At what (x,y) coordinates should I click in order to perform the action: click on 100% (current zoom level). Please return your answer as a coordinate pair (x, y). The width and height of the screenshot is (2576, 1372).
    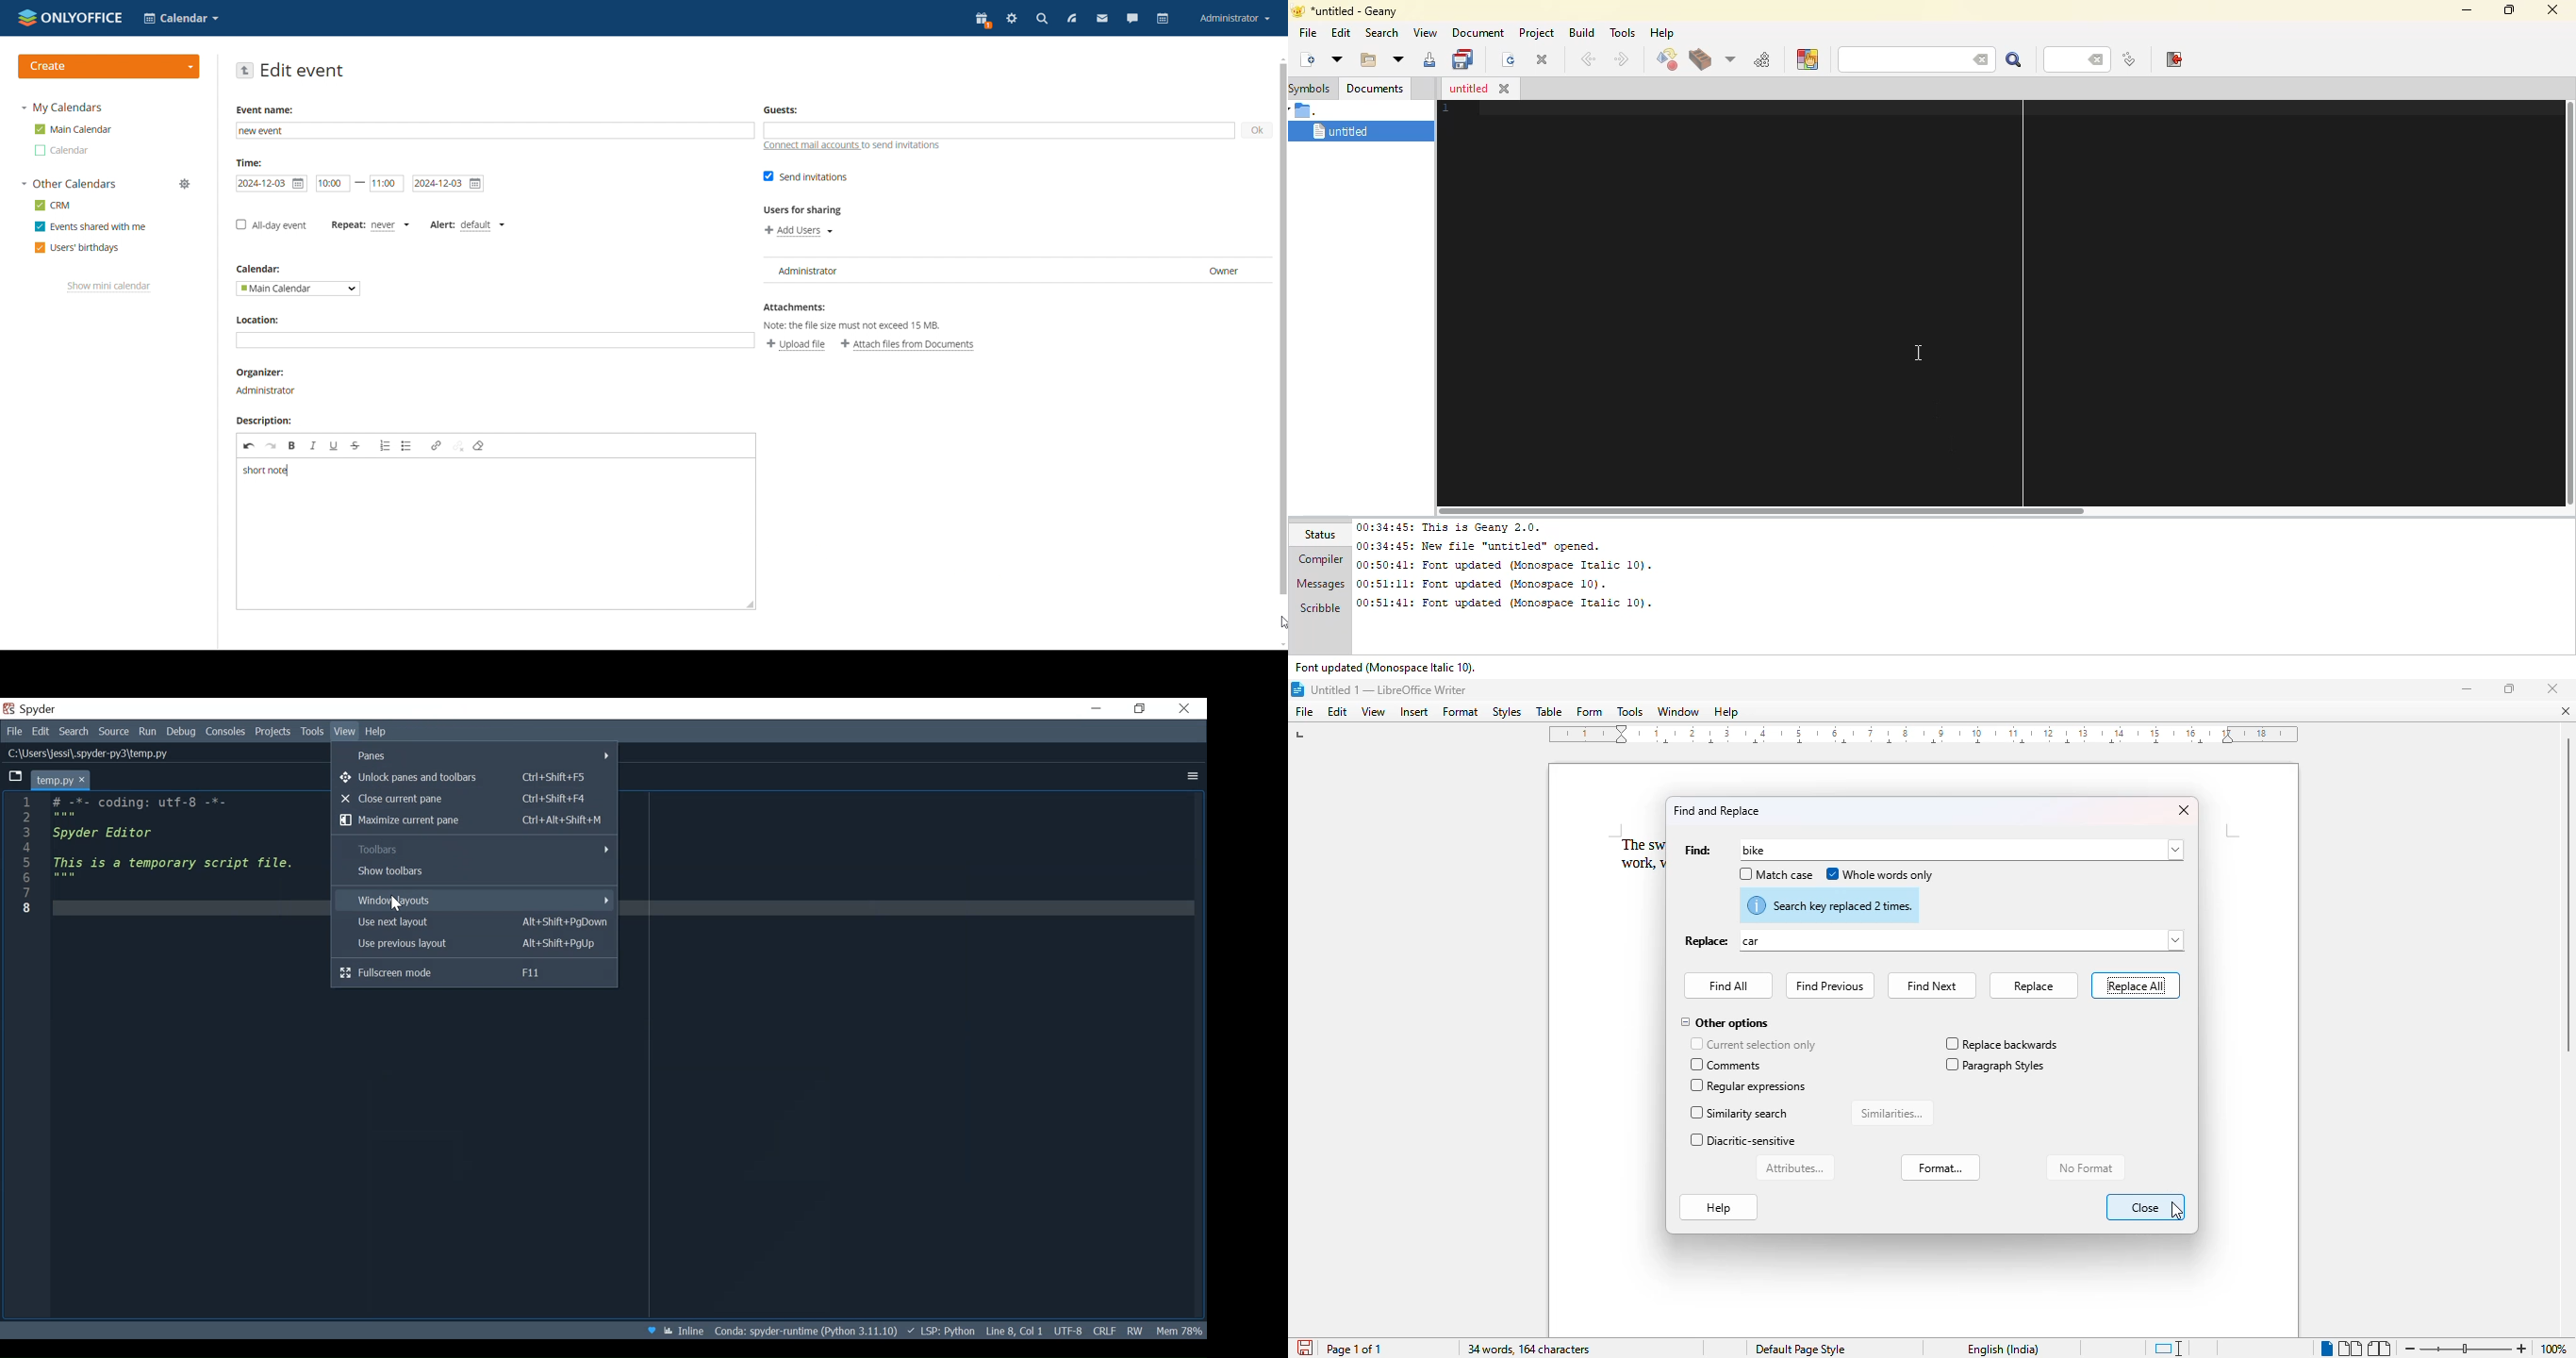
    Looking at the image, I should click on (2556, 1349).